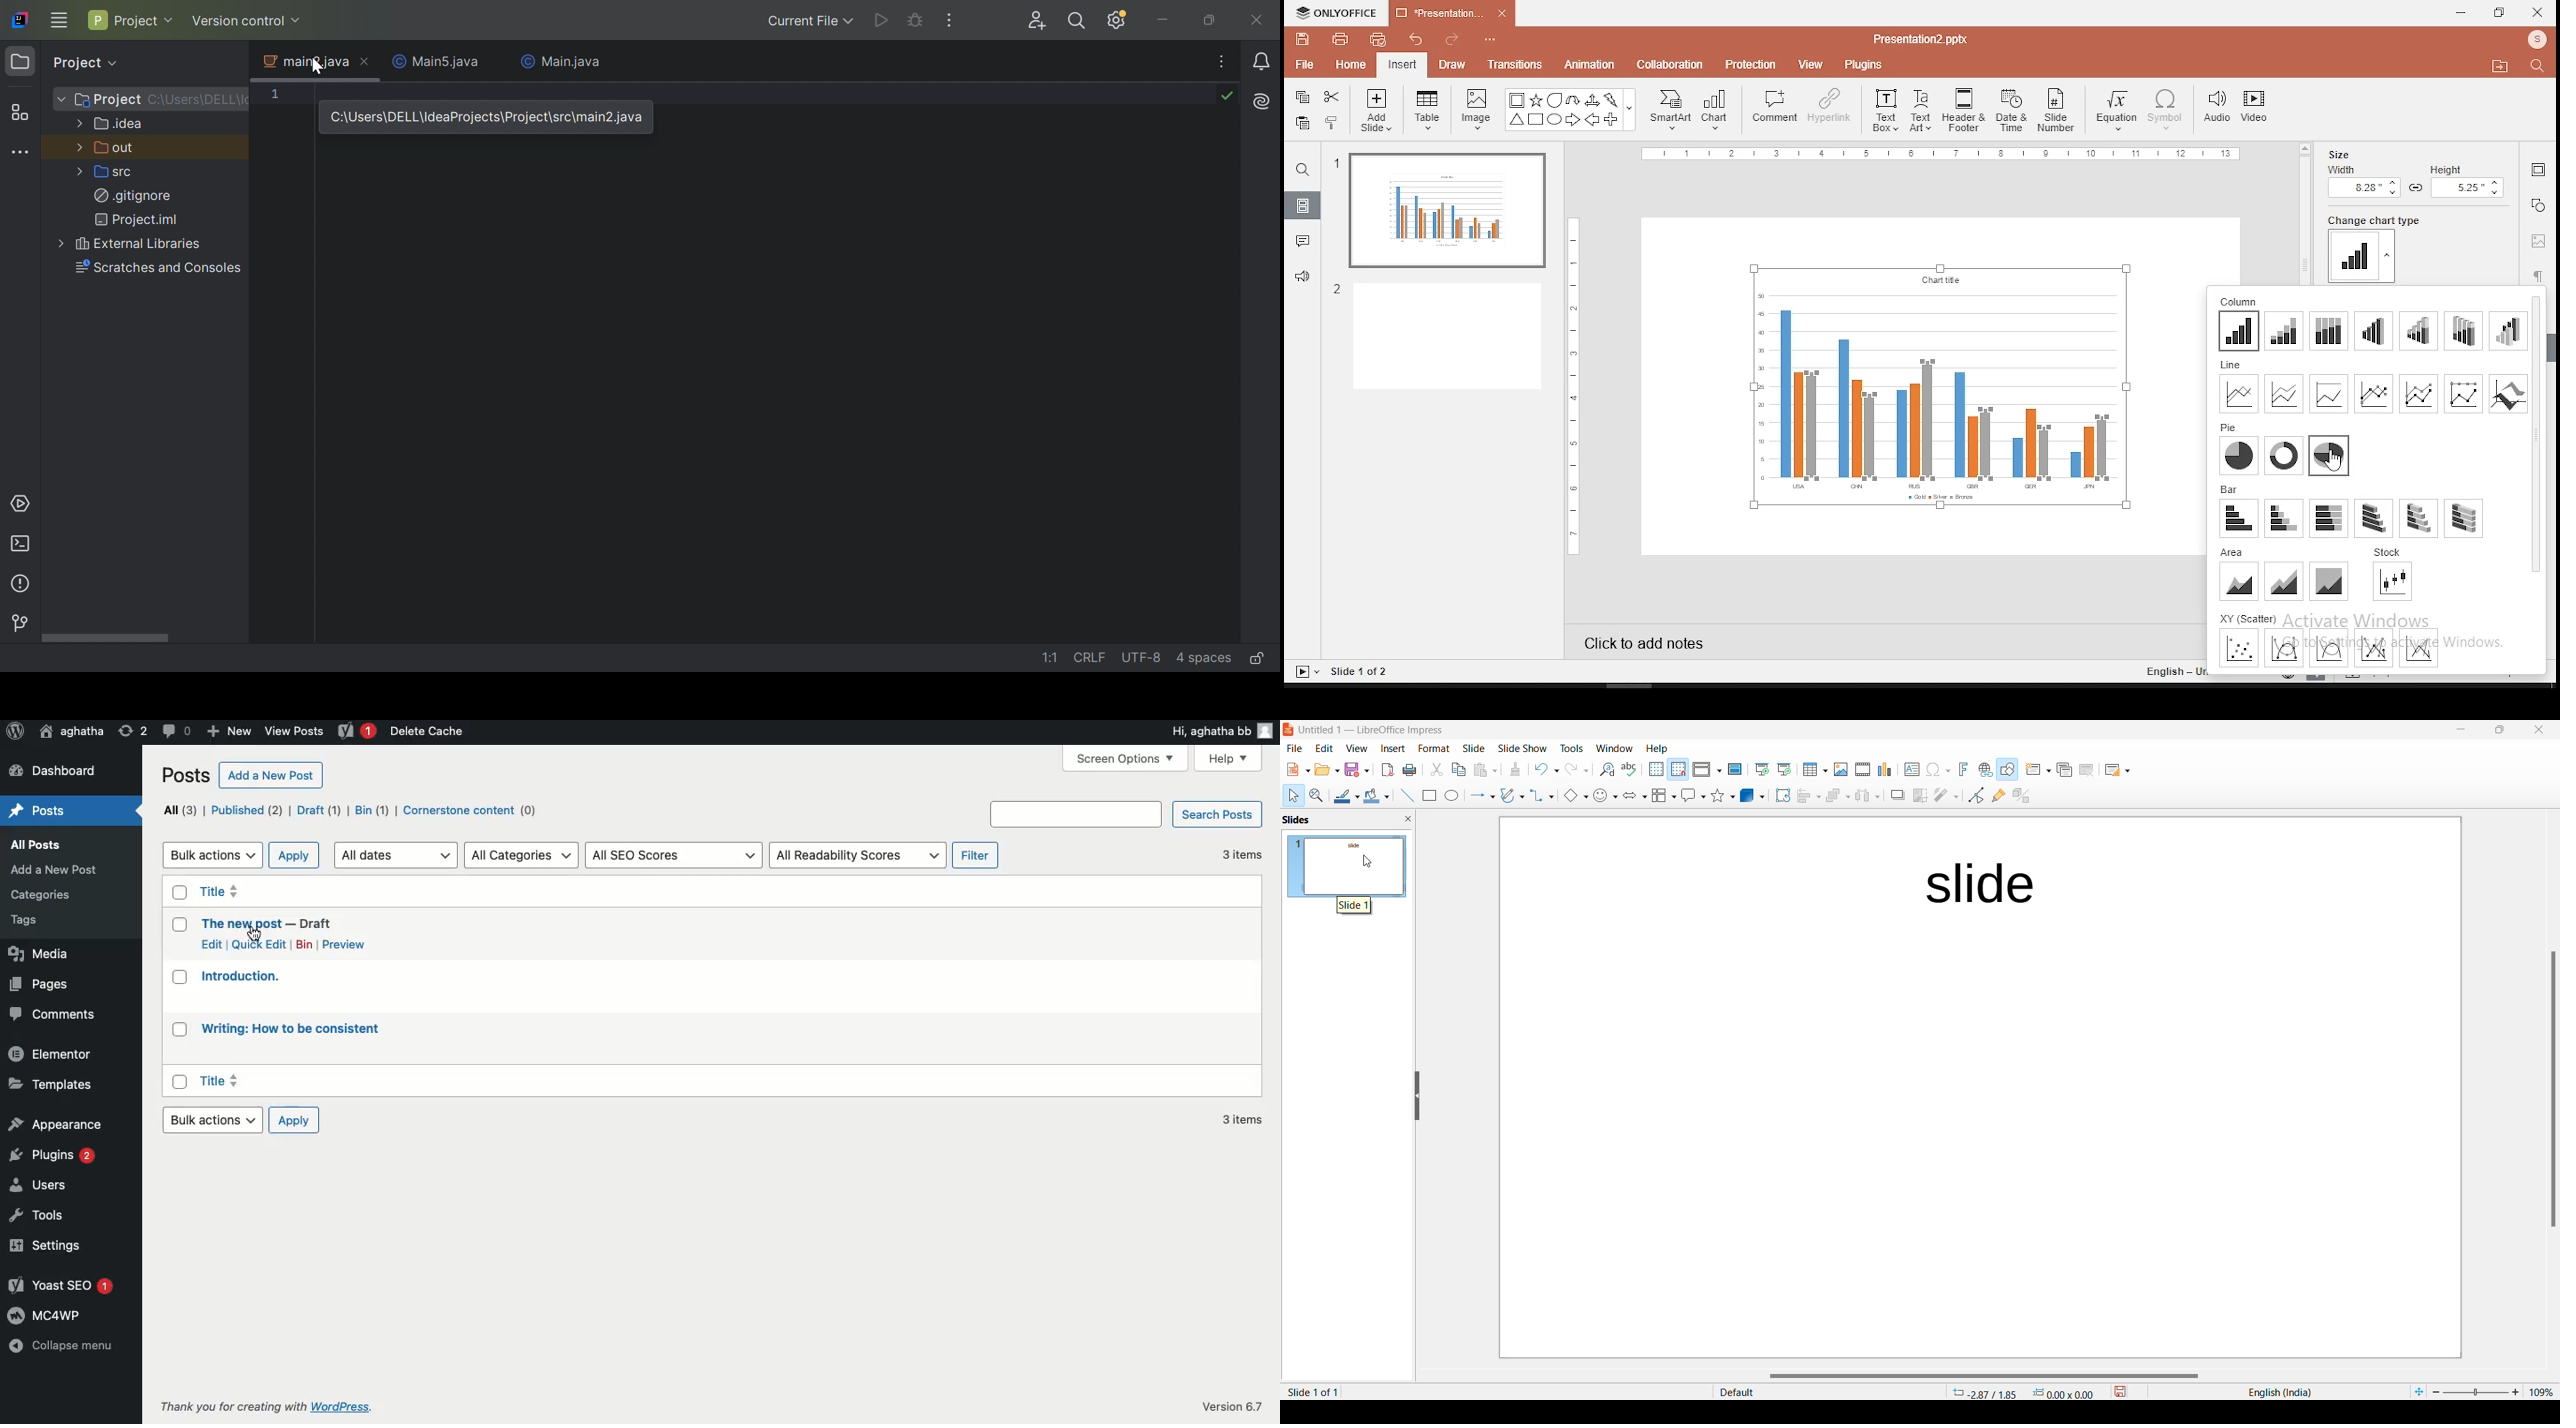 The height and width of the screenshot is (1428, 2576). I want to click on pie 2, so click(2284, 455).